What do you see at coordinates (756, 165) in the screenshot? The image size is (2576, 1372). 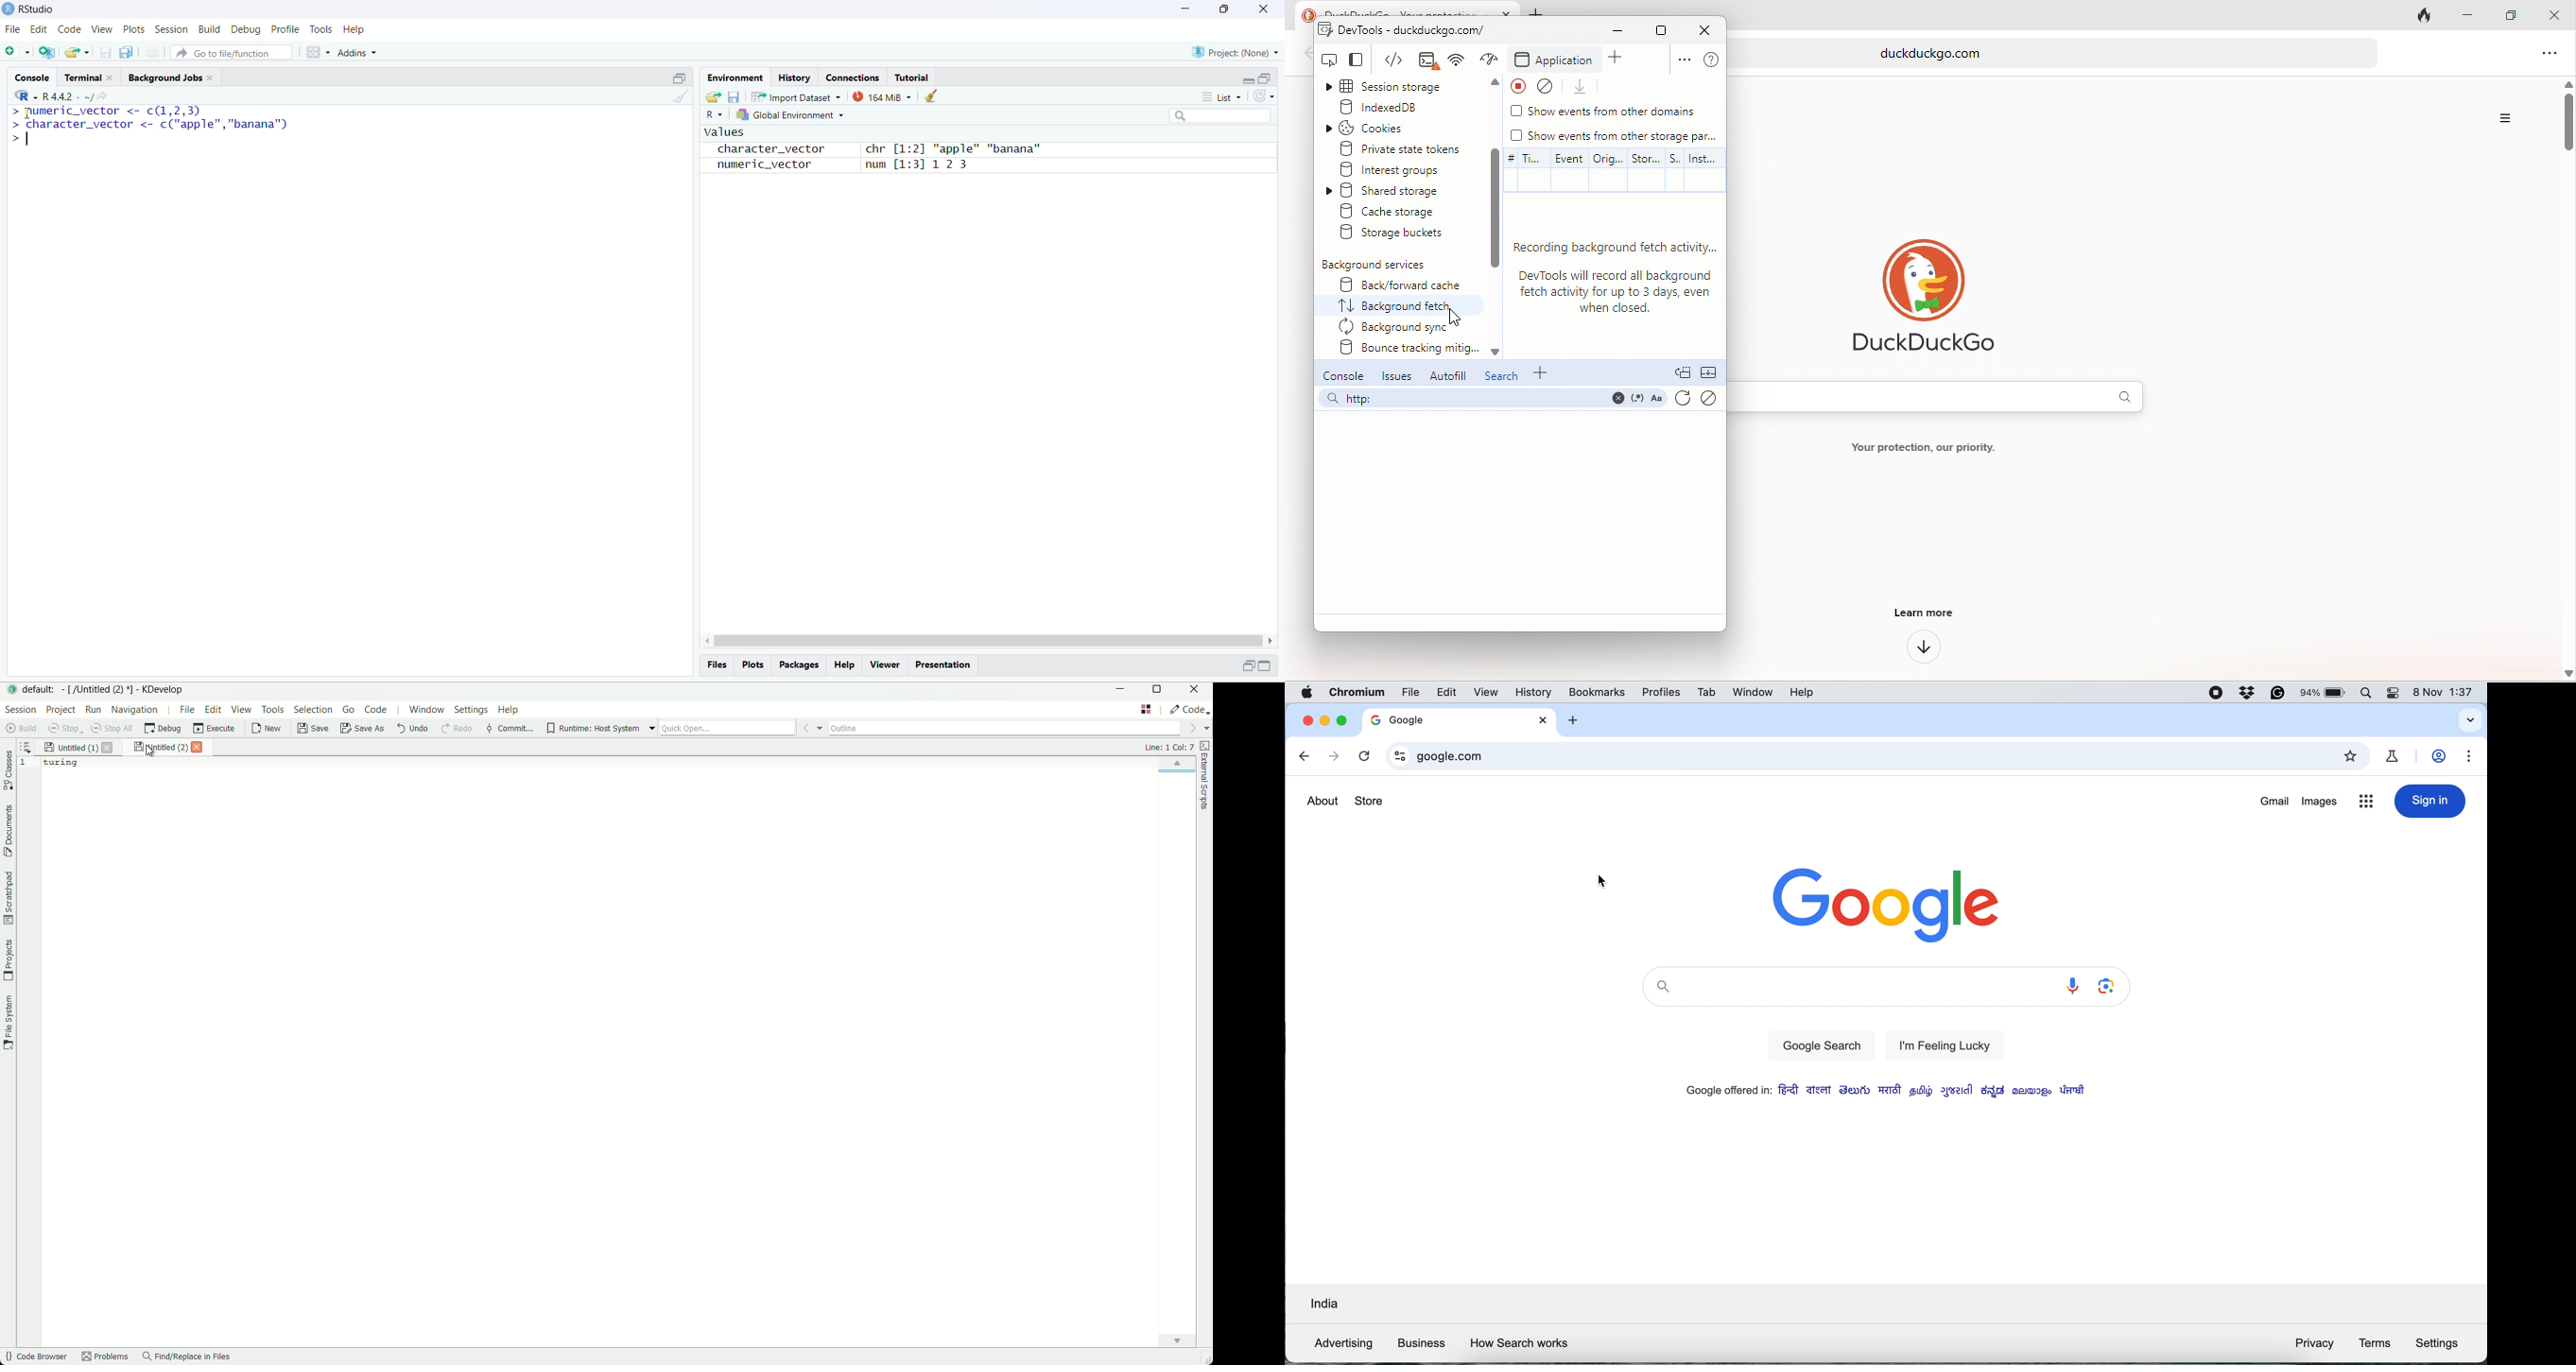 I see `numeric_vector` at bounding box center [756, 165].